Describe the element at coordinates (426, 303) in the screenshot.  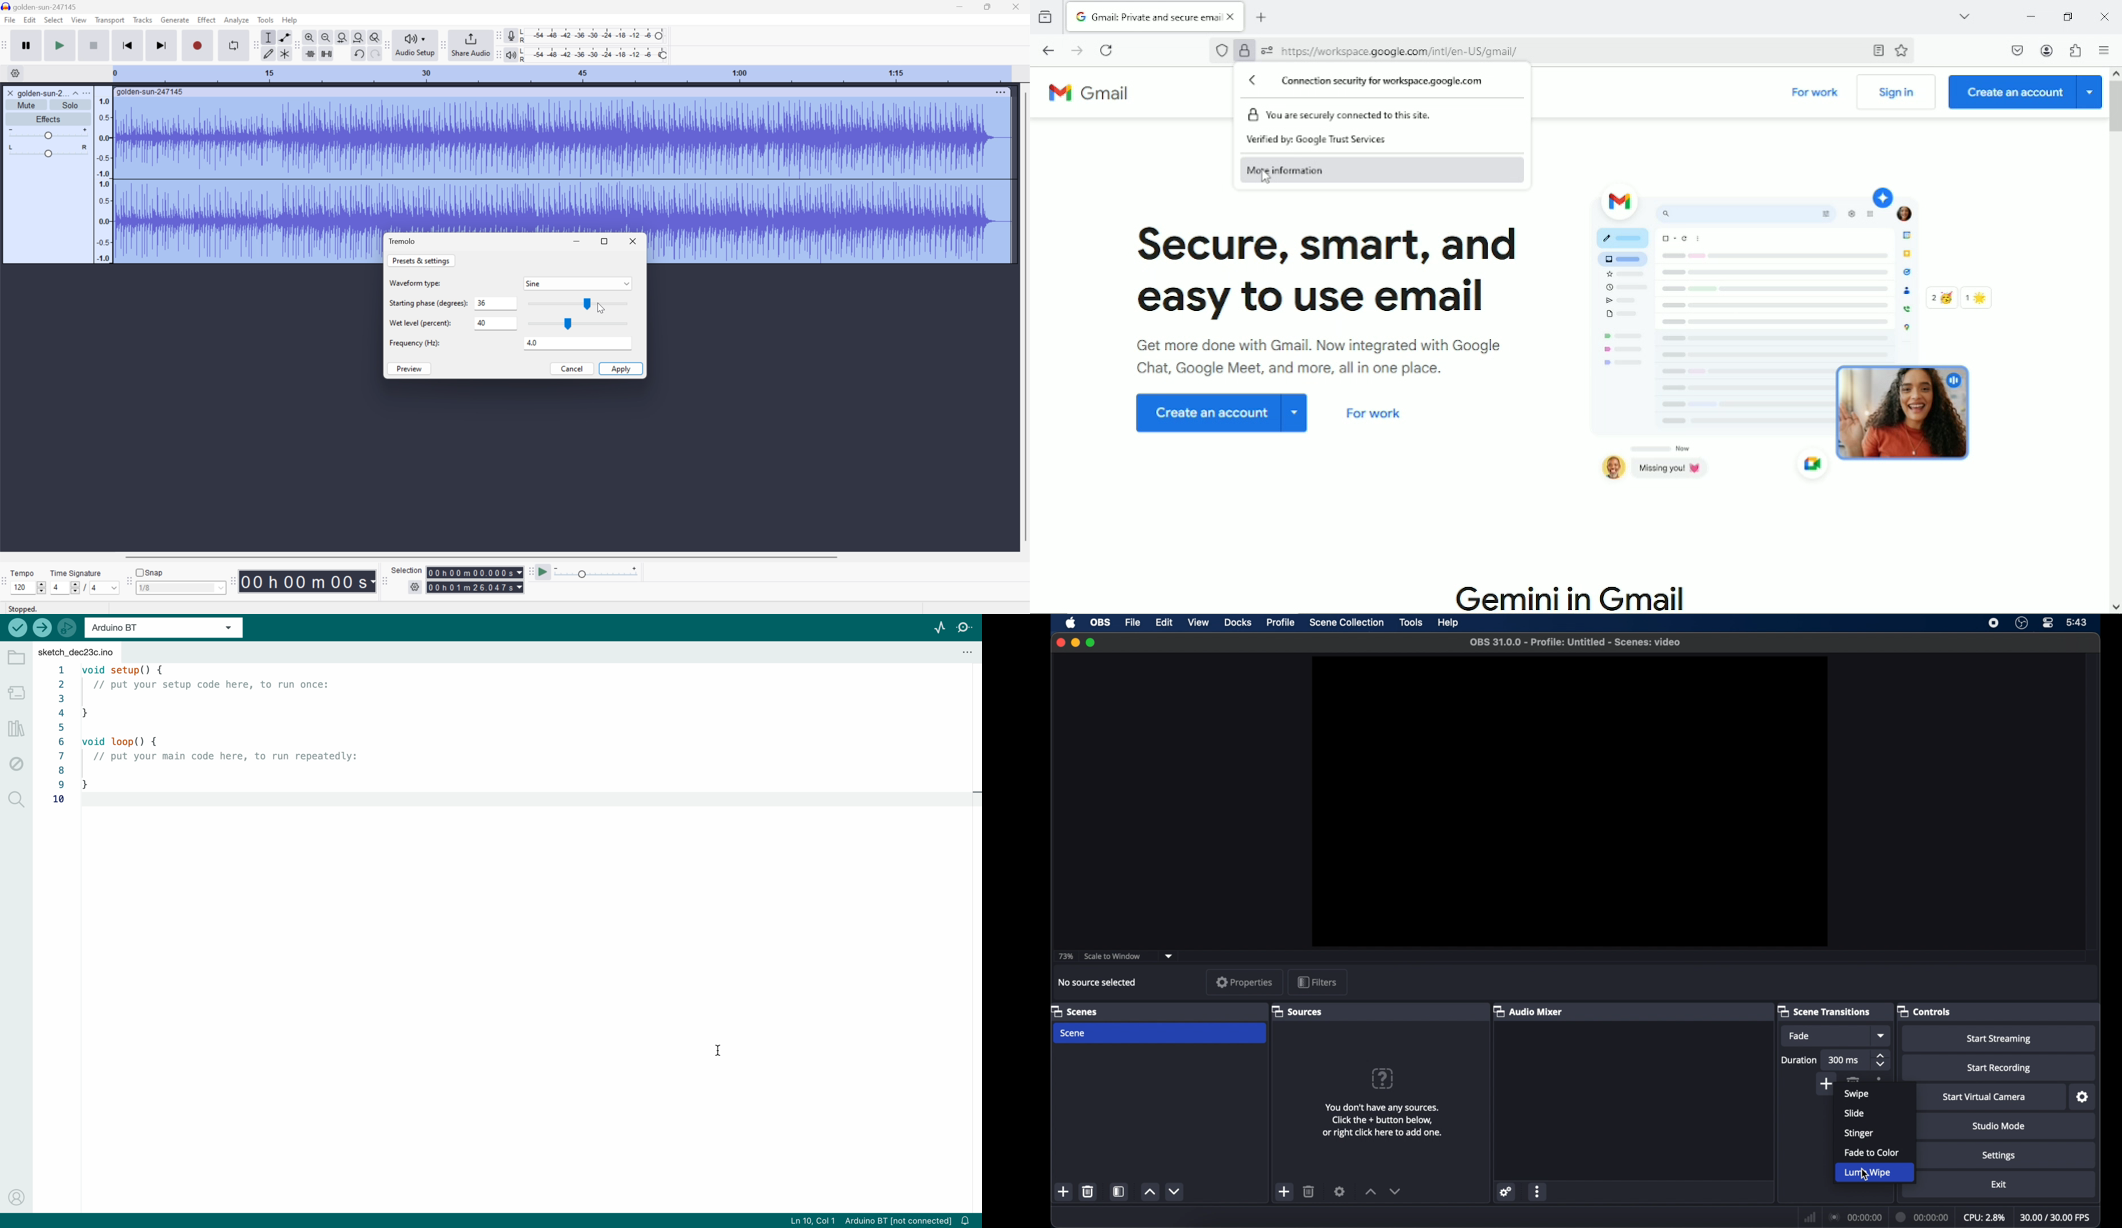
I see `Starting phase (degrees):` at that location.